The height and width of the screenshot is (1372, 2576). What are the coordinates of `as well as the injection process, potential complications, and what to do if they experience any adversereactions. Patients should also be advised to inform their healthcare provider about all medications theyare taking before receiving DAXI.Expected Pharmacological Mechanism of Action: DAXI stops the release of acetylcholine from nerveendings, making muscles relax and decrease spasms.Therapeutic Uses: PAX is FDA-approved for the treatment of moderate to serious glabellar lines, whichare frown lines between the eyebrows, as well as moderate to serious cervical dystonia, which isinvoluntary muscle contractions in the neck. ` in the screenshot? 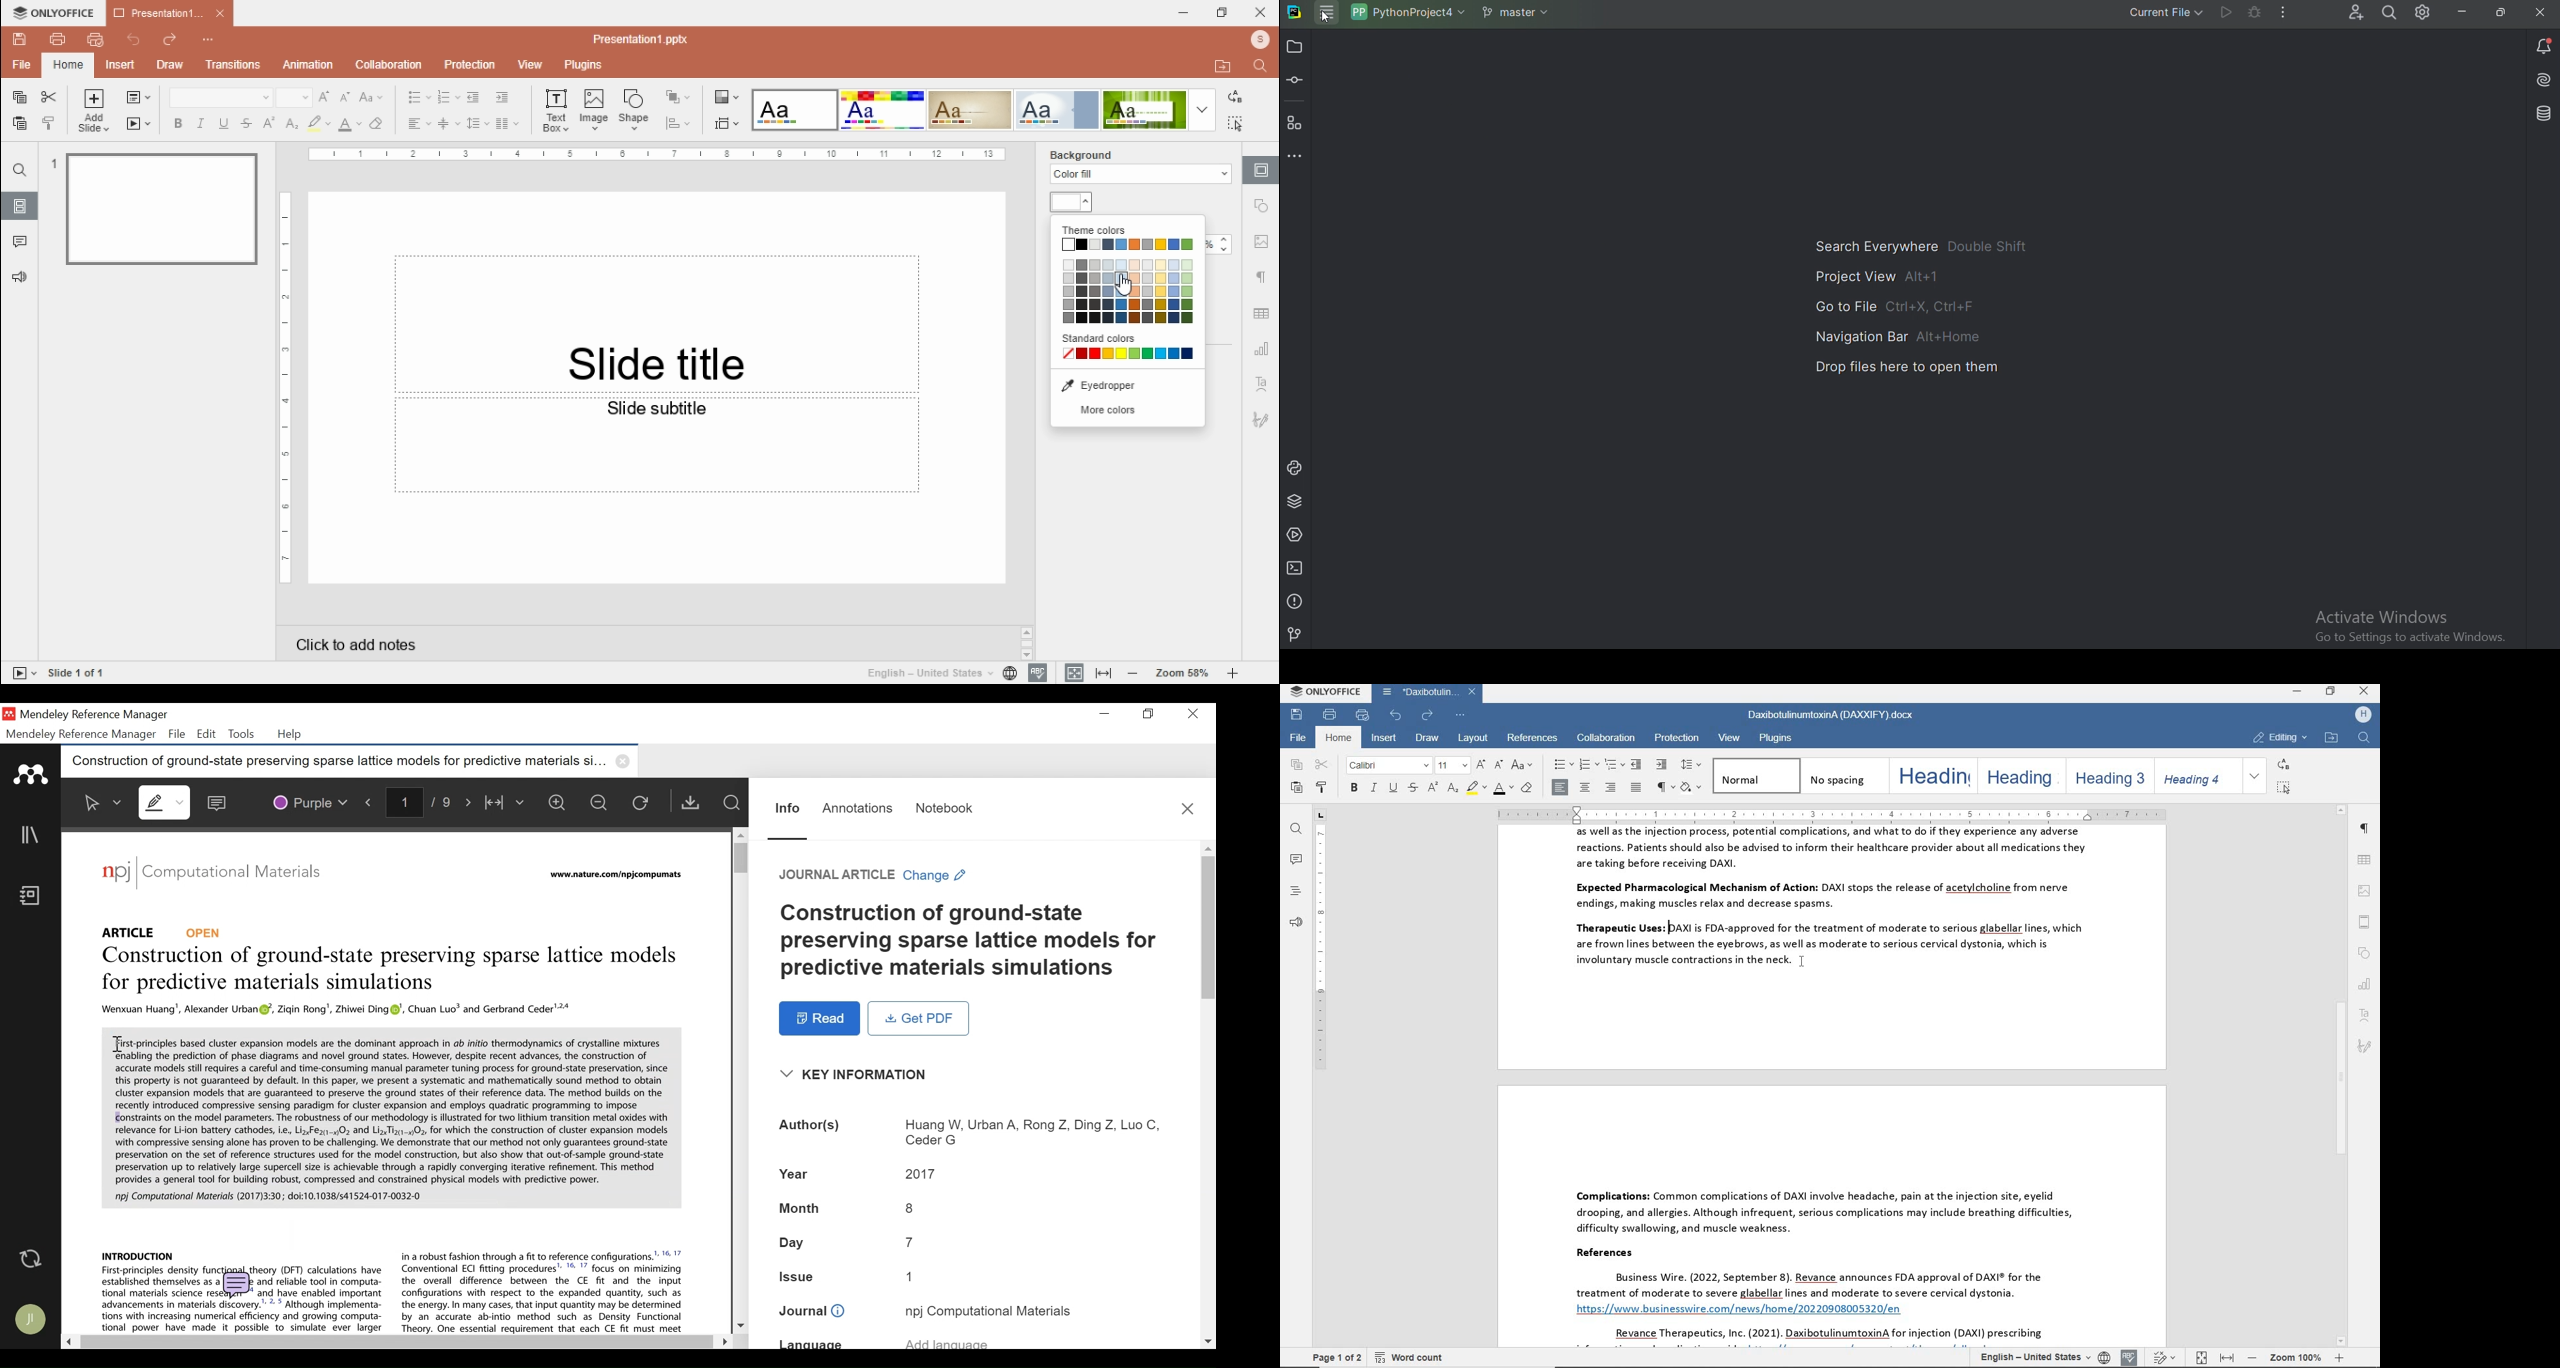 It's located at (1835, 946).